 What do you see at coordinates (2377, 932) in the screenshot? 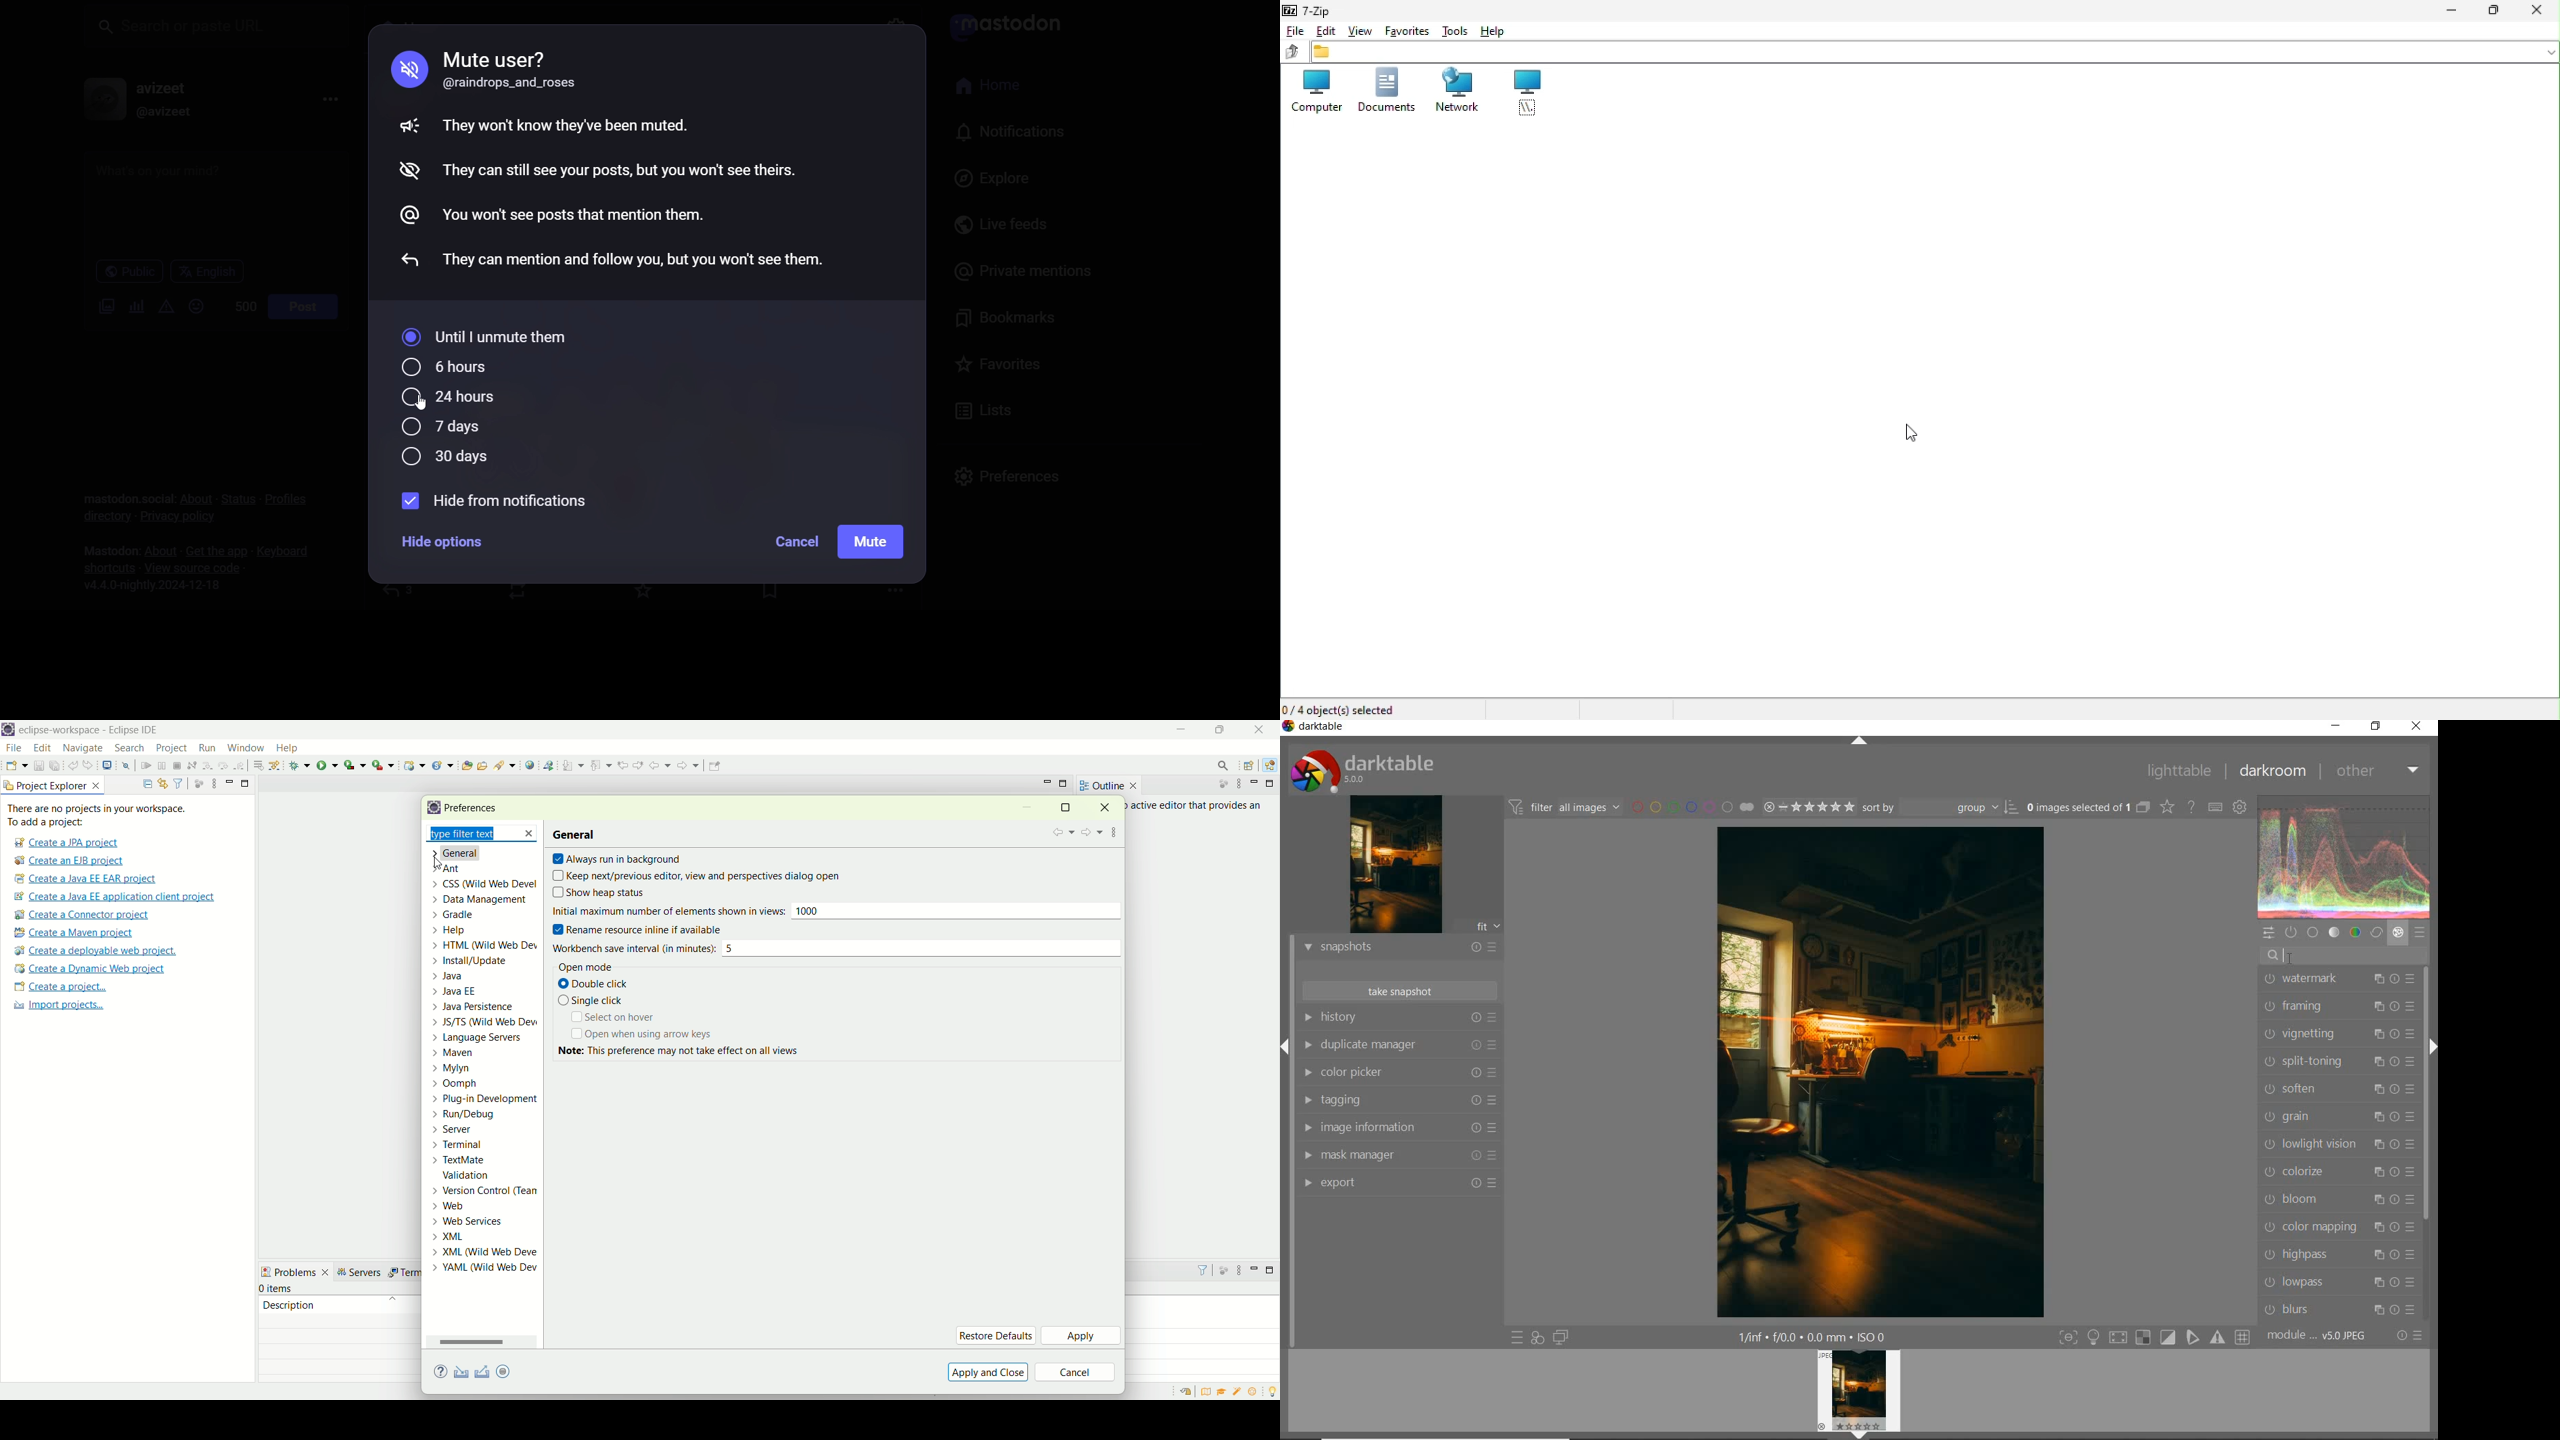
I see `correct` at bounding box center [2377, 932].